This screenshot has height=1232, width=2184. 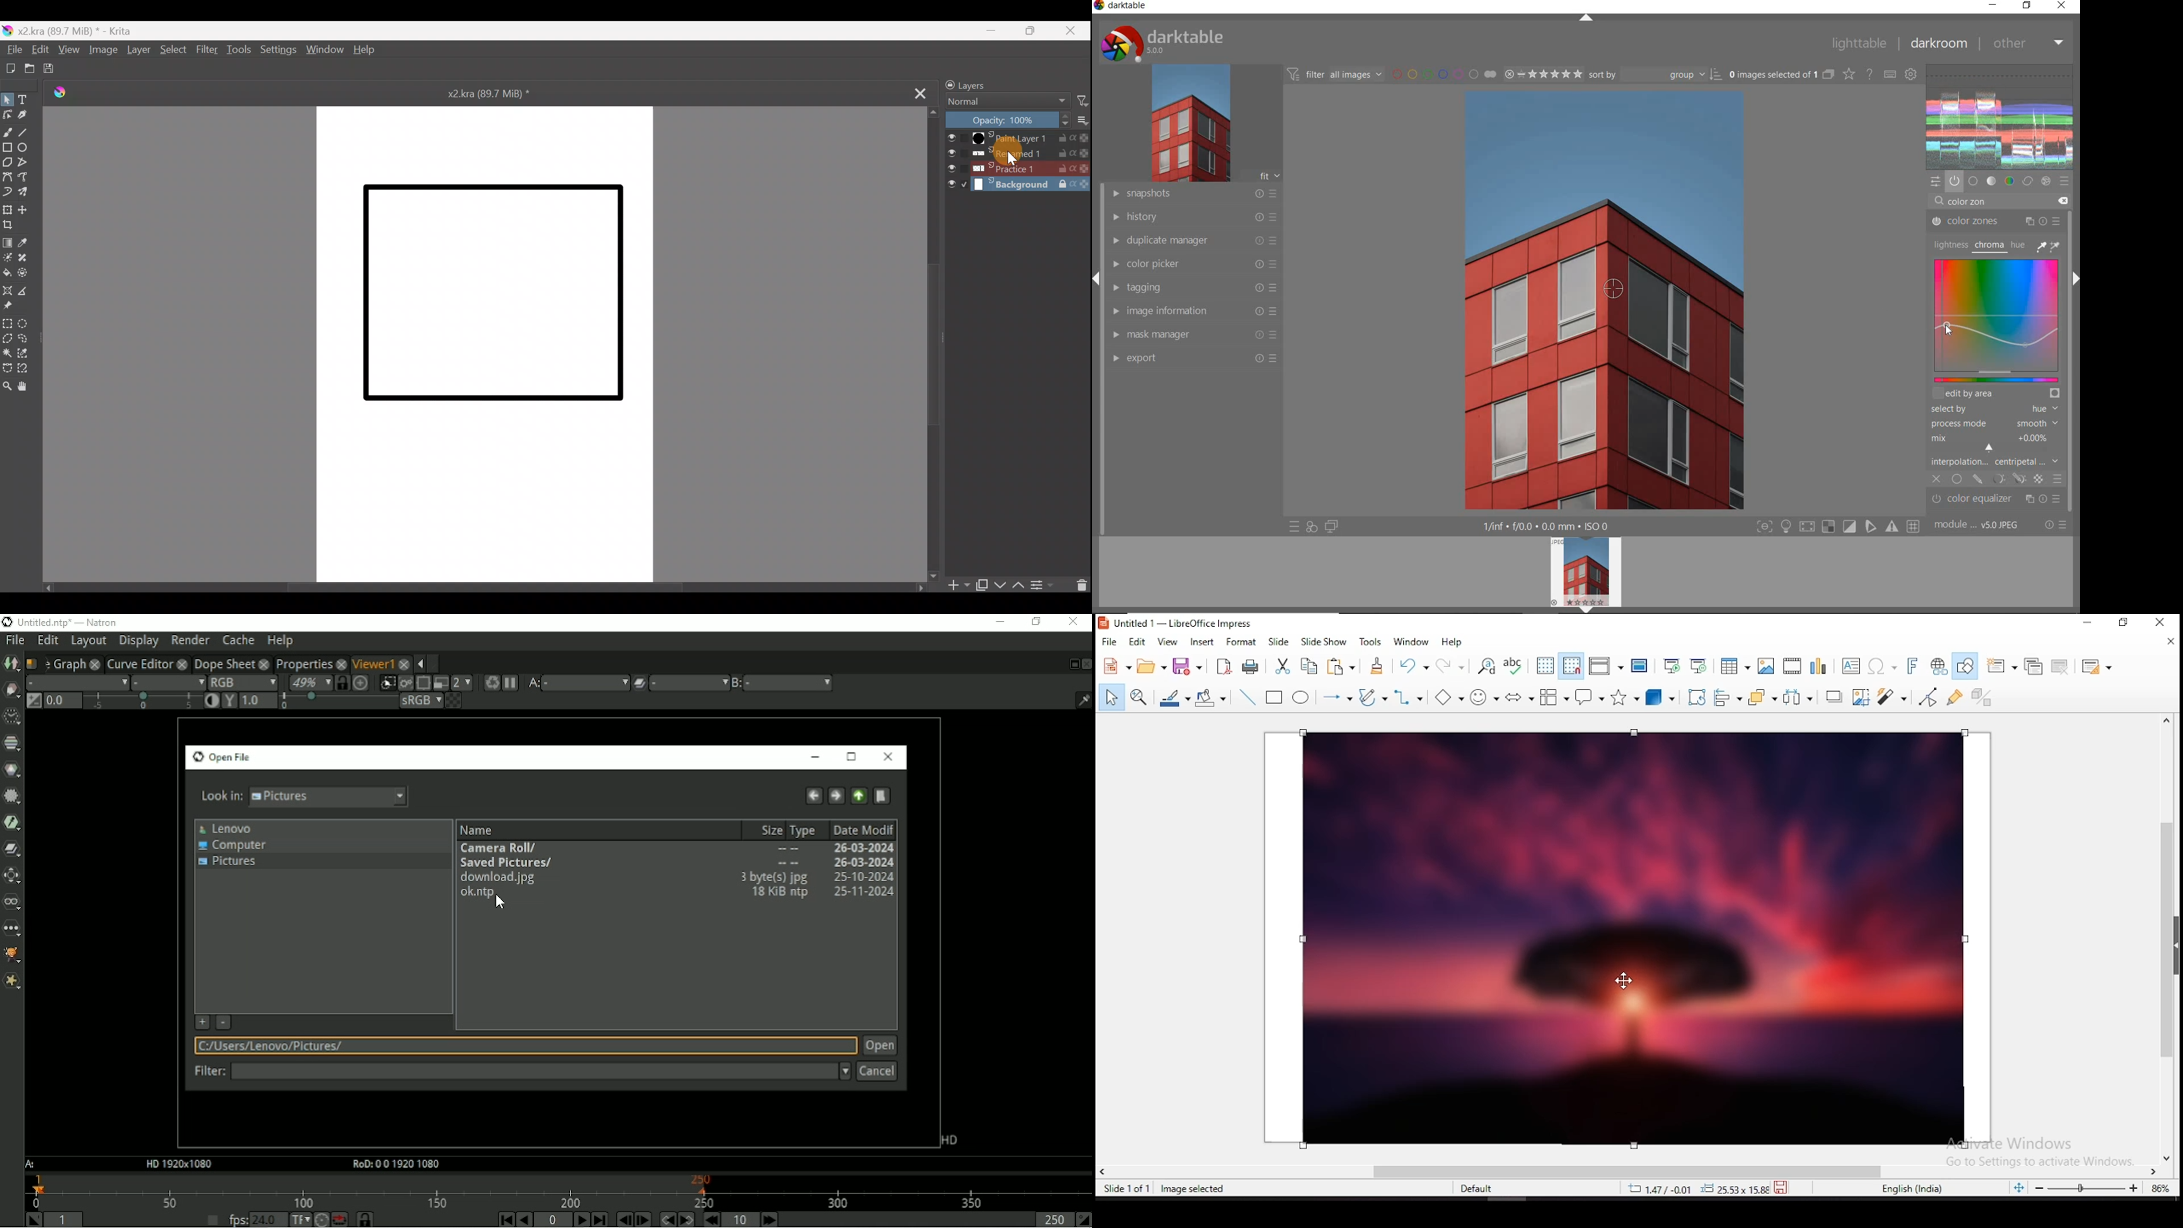 What do you see at coordinates (1451, 664) in the screenshot?
I see `redo` at bounding box center [1451, 664].